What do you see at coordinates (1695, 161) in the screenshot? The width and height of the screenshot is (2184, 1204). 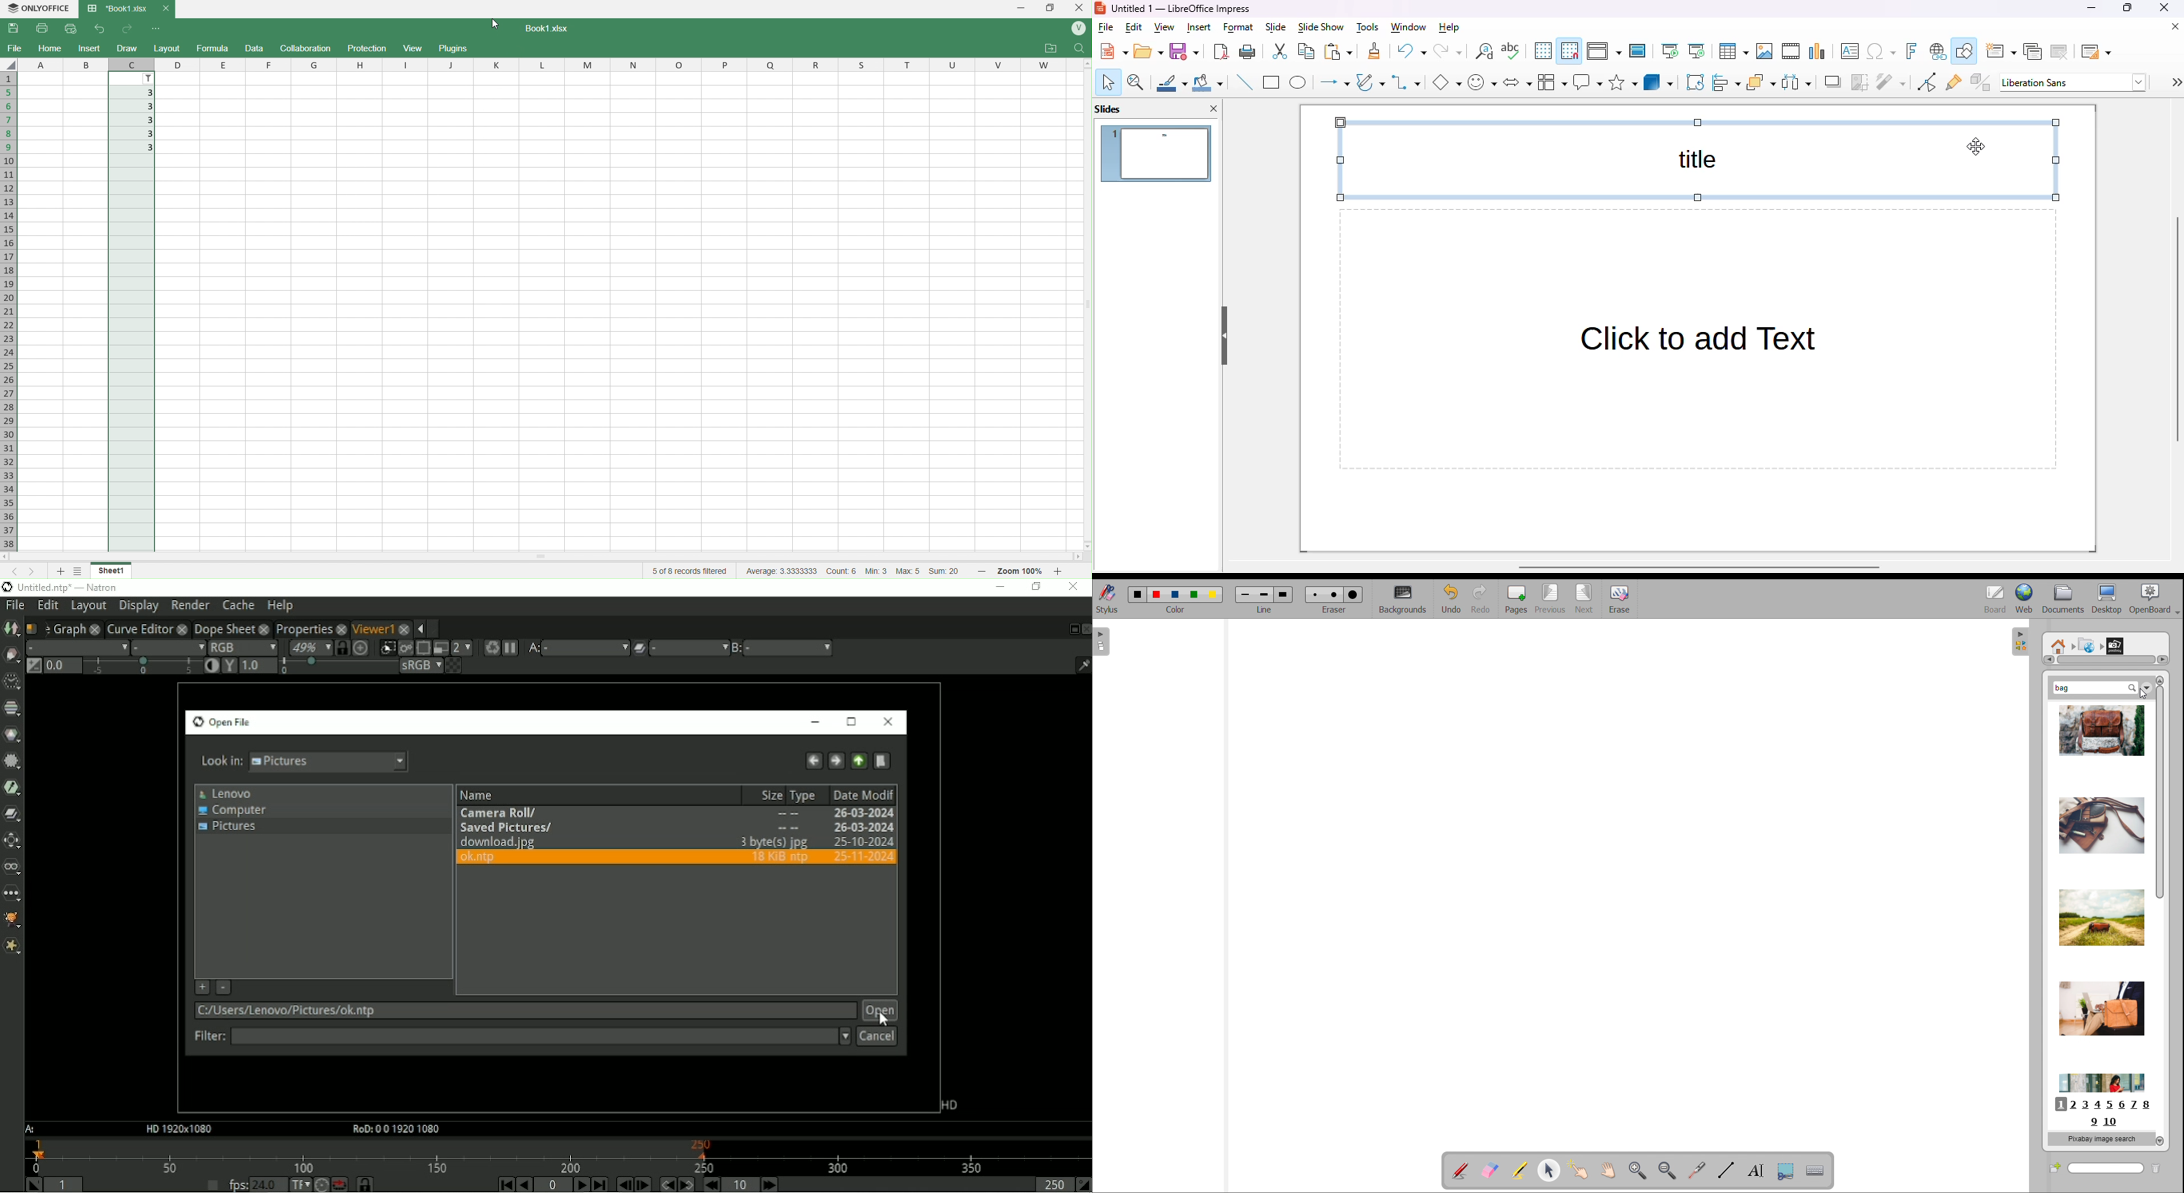 I see `title` at bounding box center [1695, 161].